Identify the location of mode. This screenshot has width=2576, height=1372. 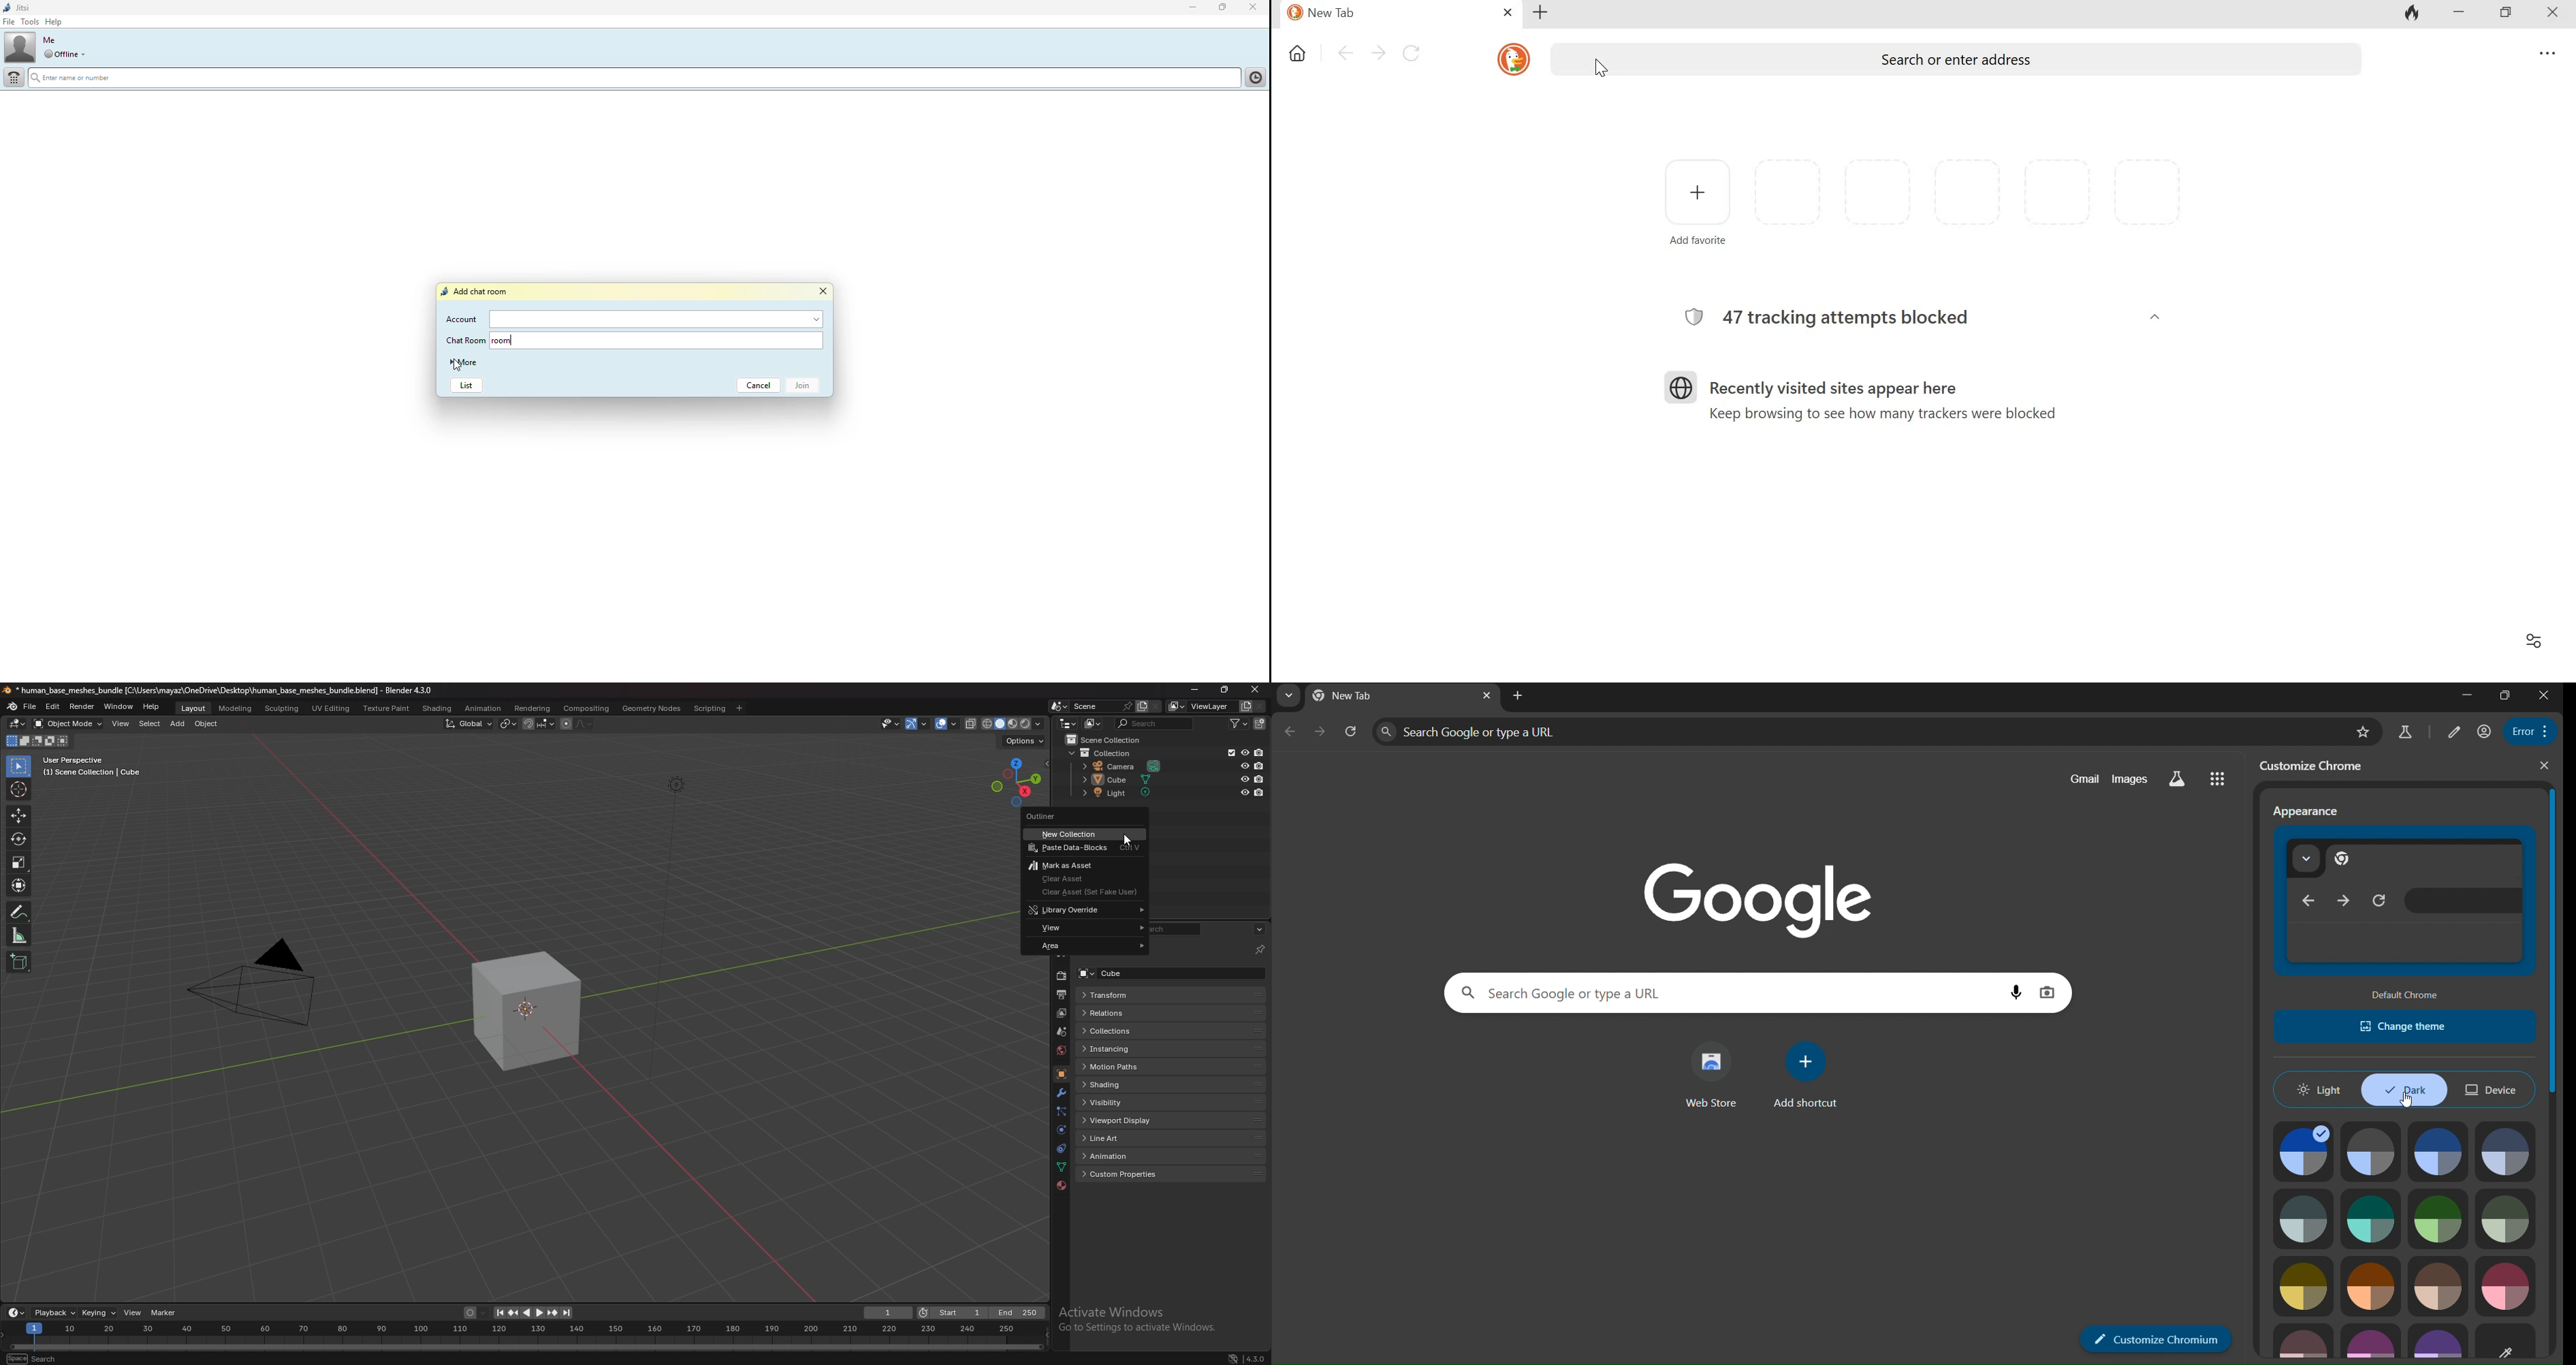
(38, 742).